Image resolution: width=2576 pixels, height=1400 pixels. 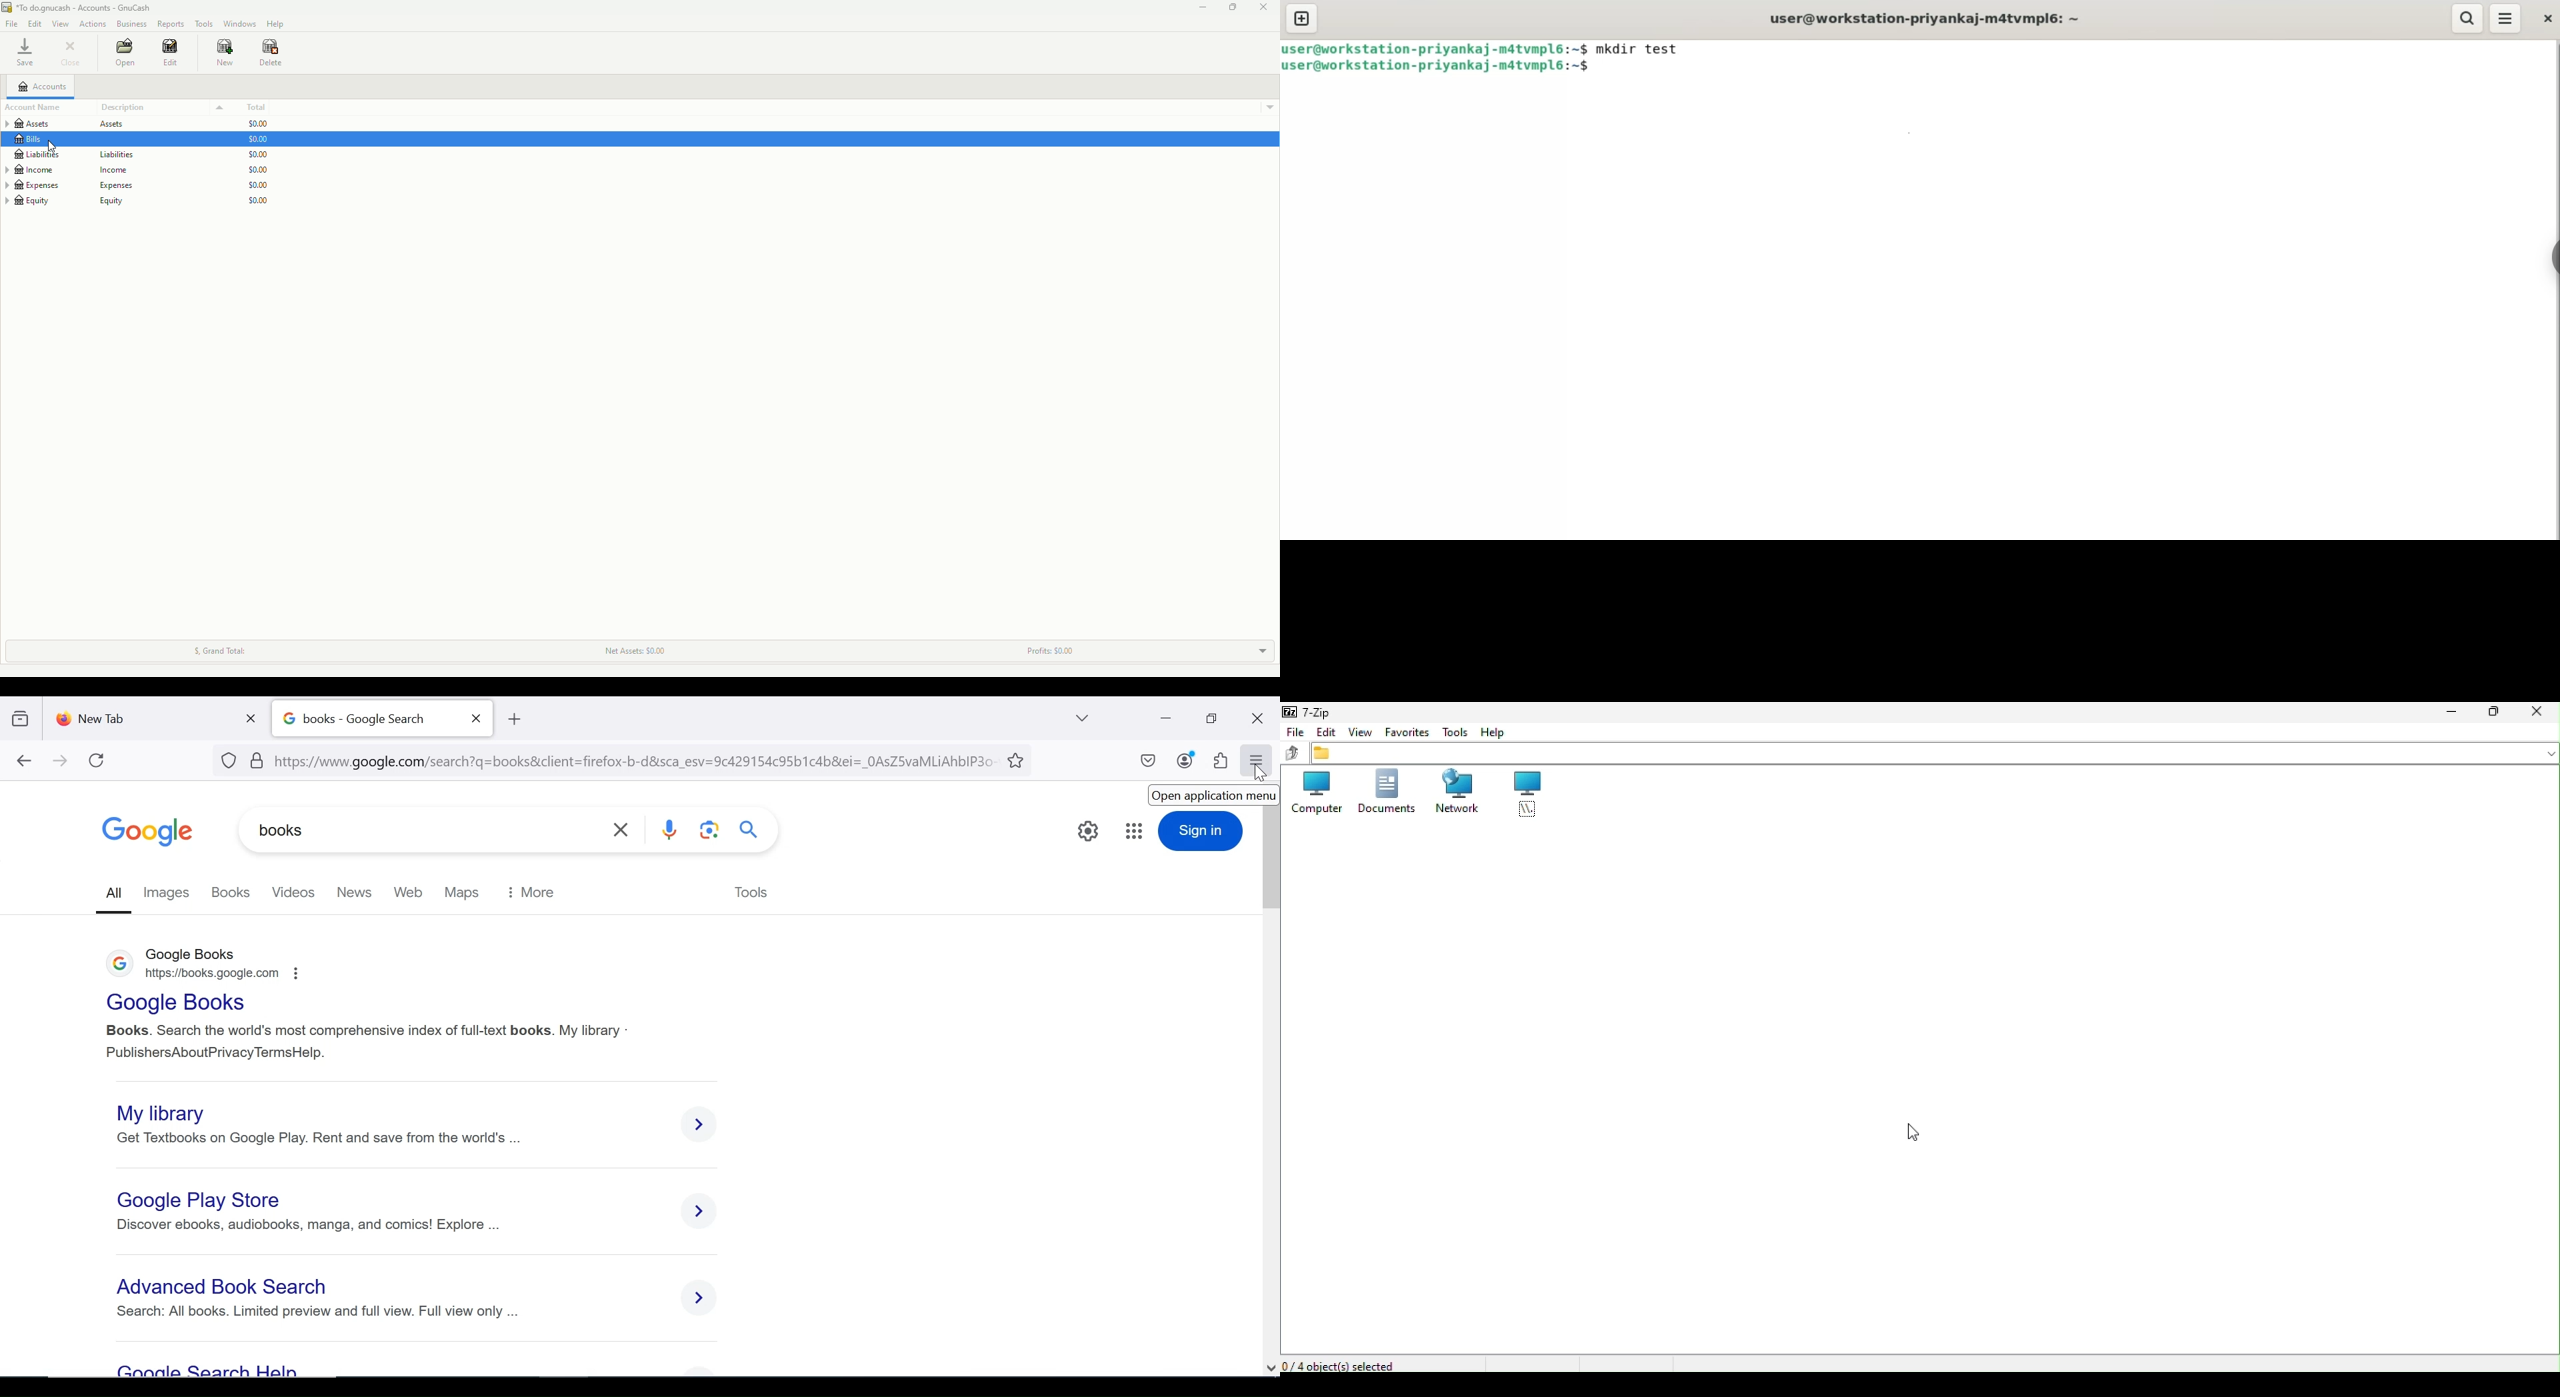 What do you see at coordinates (197, 952) in the screenshot?
I see `google books` at bounding box center [197, 952].